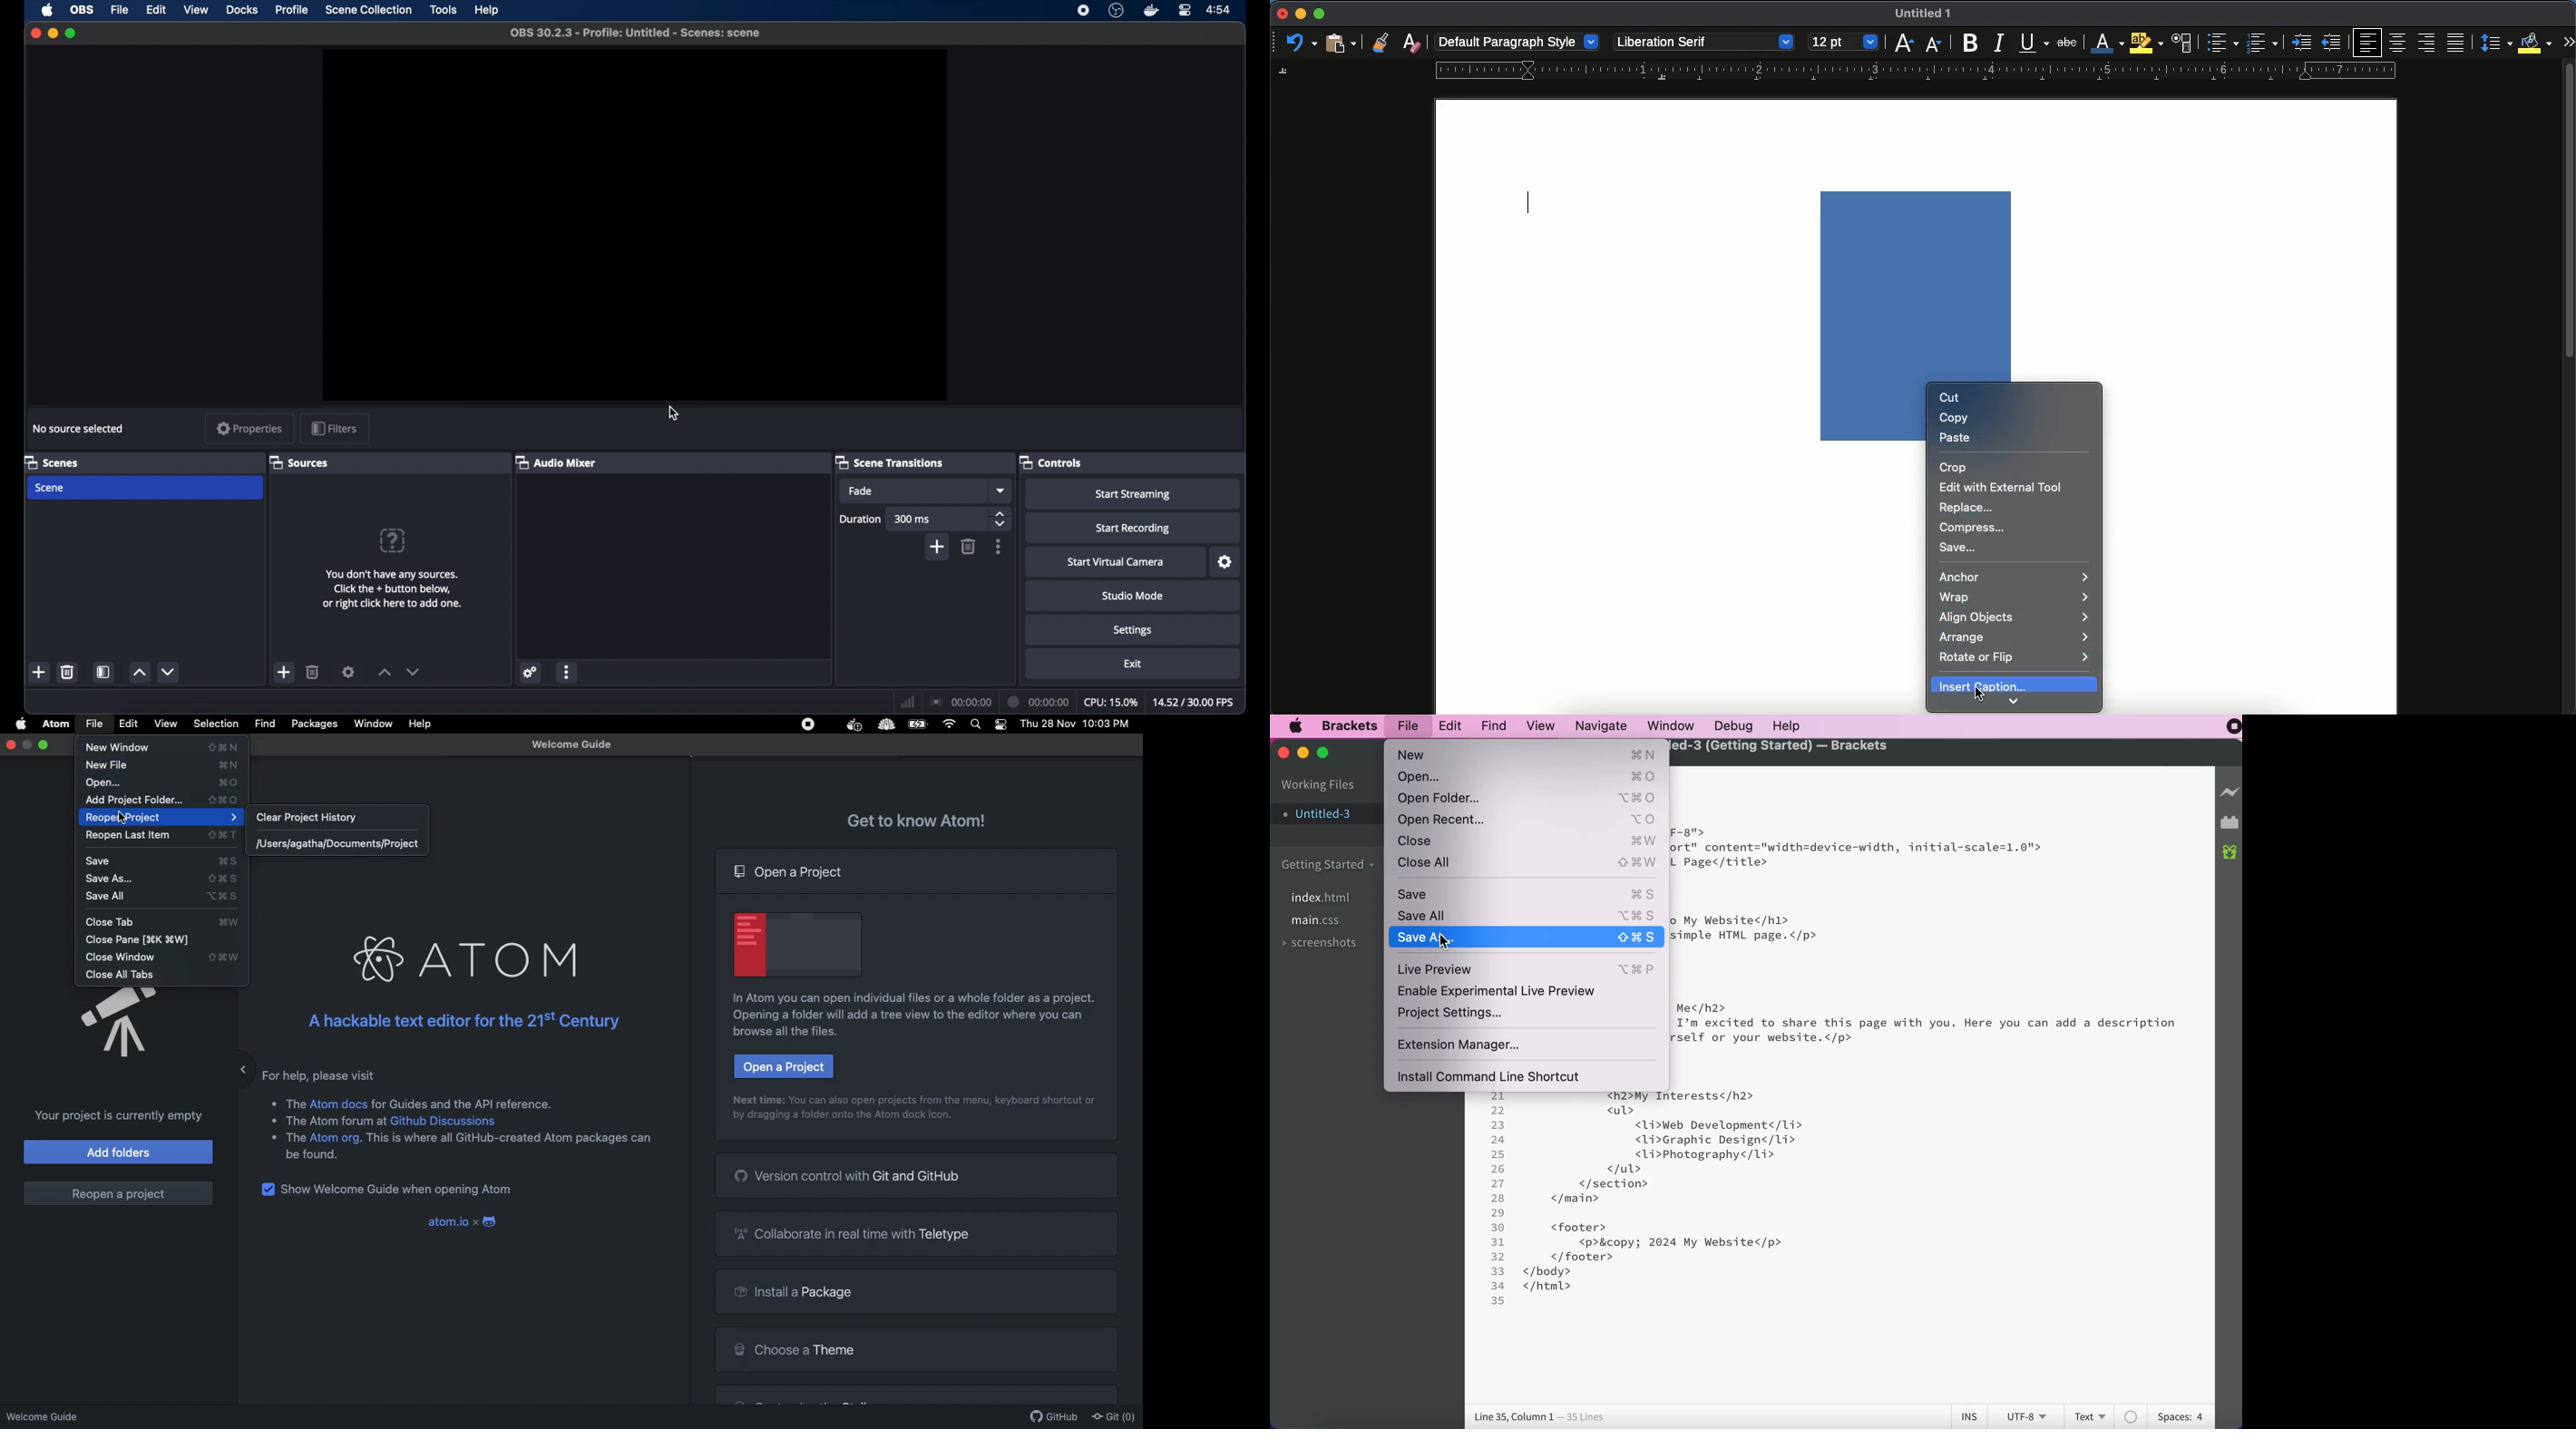 Image resolution: width=2576 pixels, height=1456 pixels. What do you see at coordinates (413, 671) in the screenshot?
I see `decrement` at bounding box center [413, 671].